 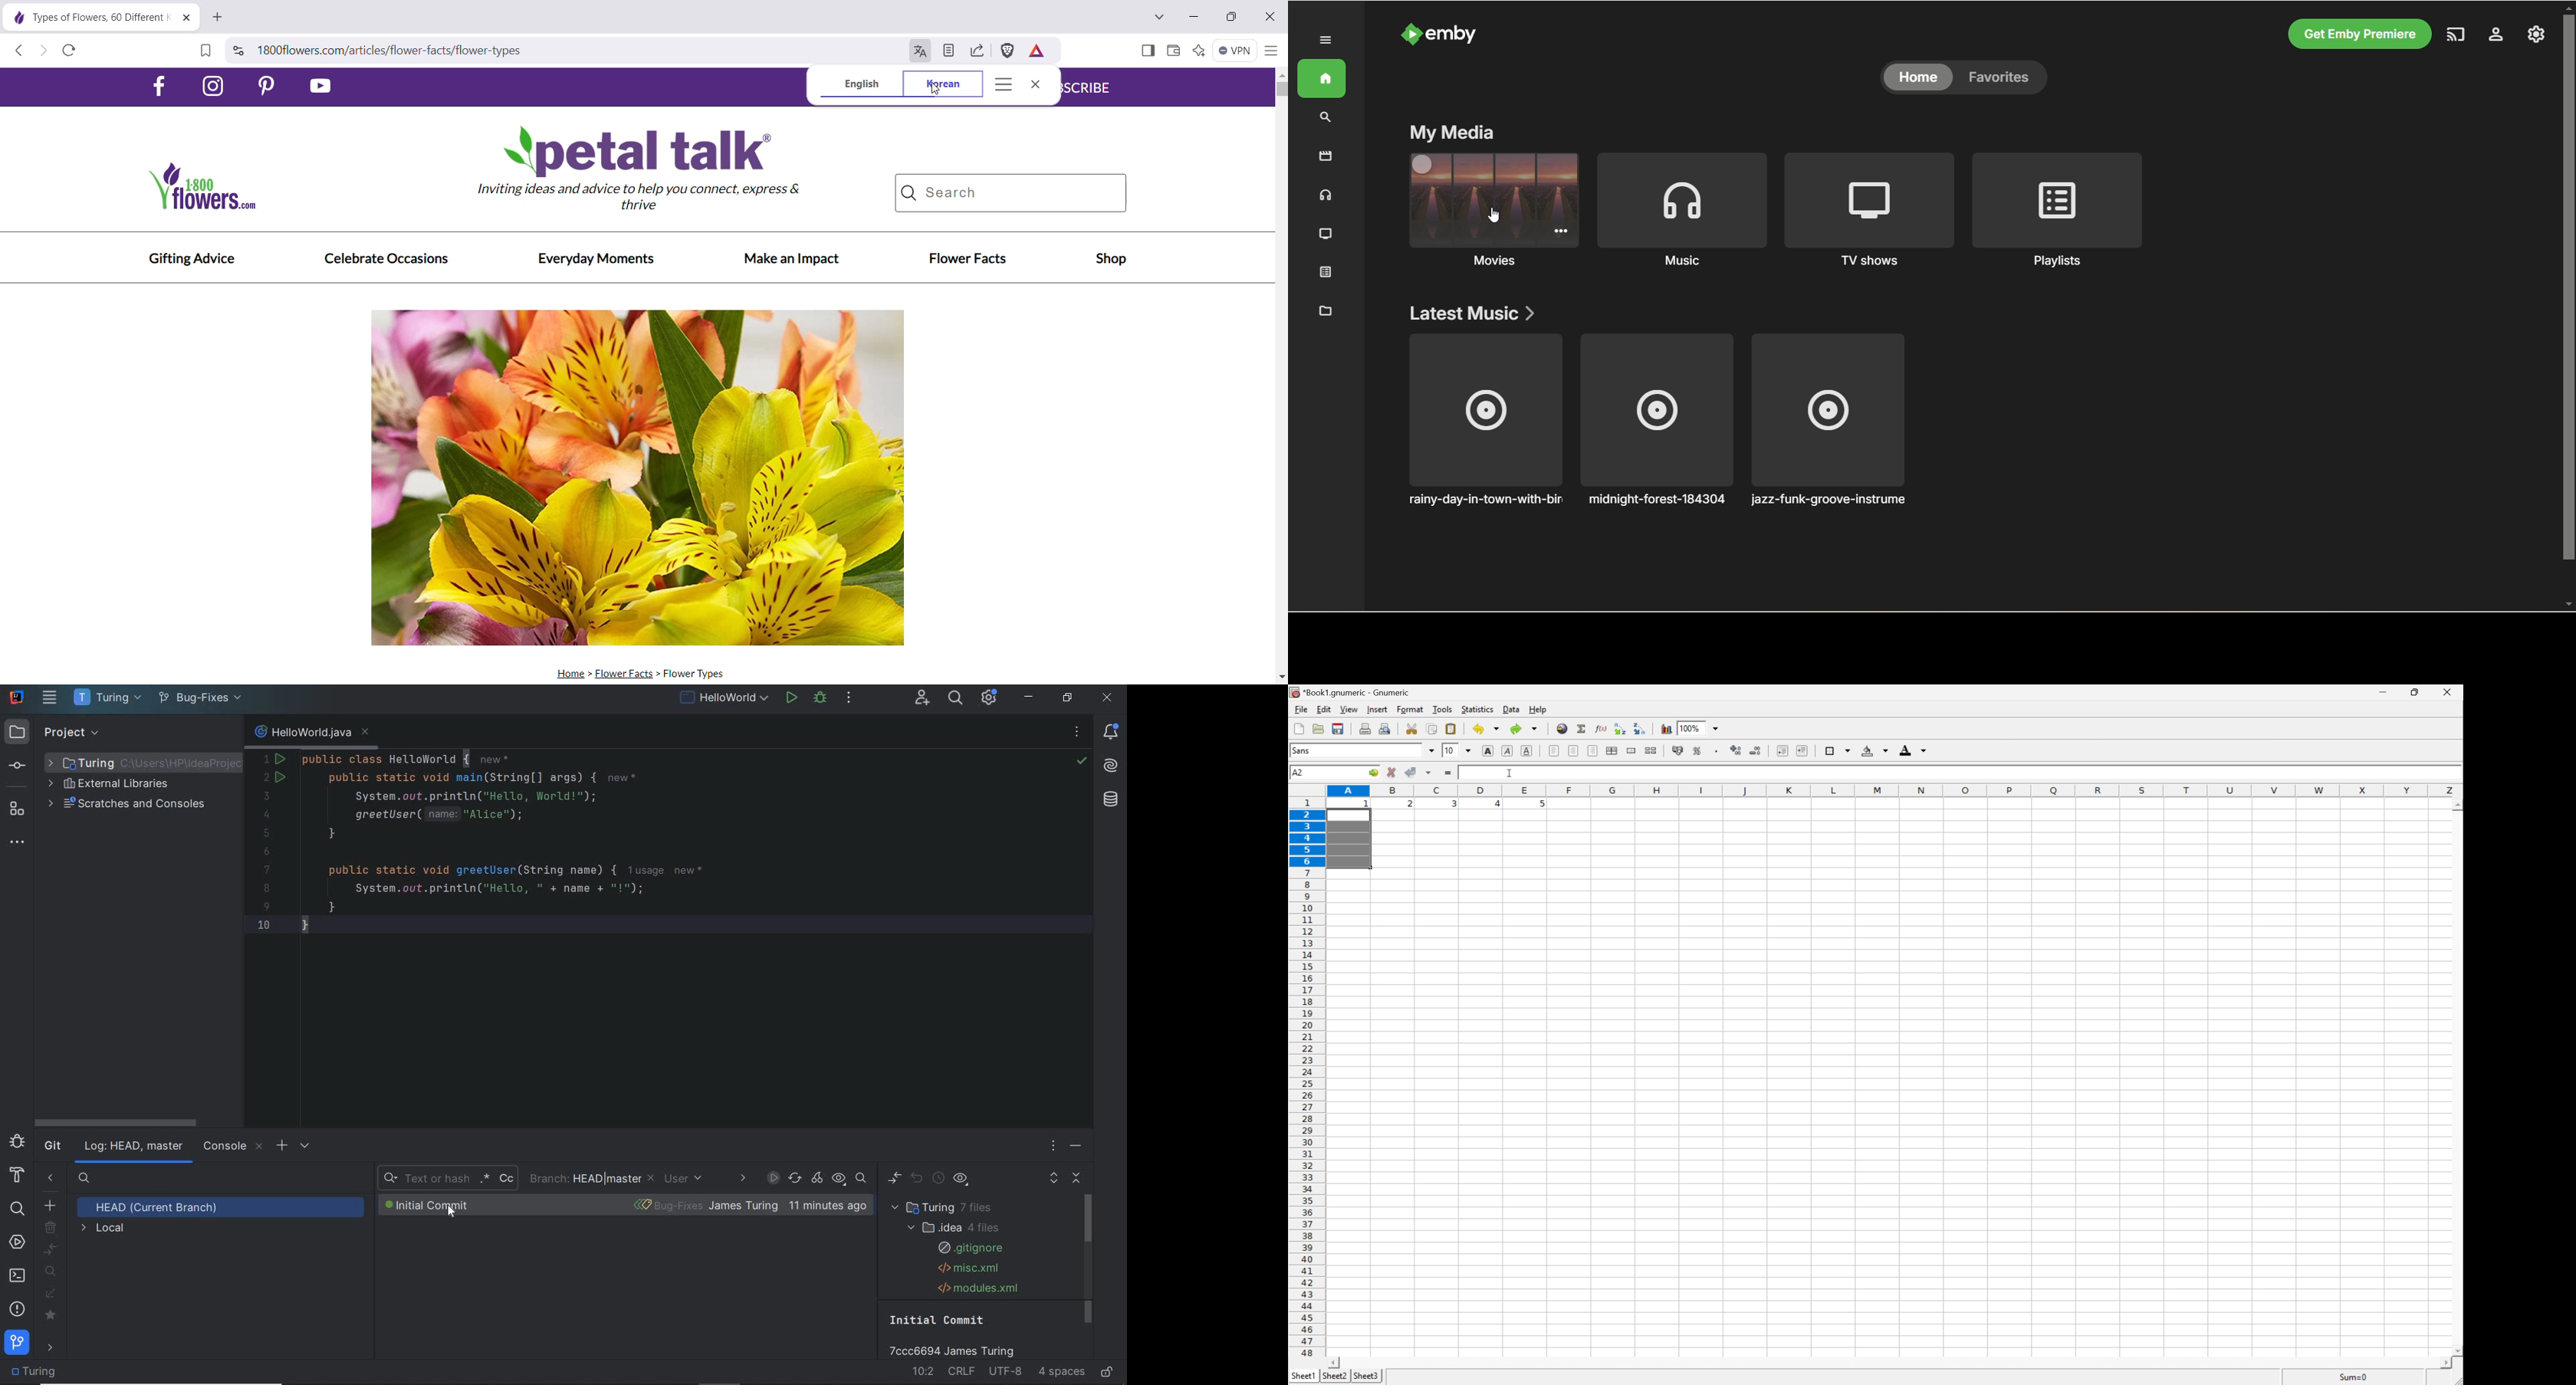 I want to click on undo, so click(x=1486, y=728).